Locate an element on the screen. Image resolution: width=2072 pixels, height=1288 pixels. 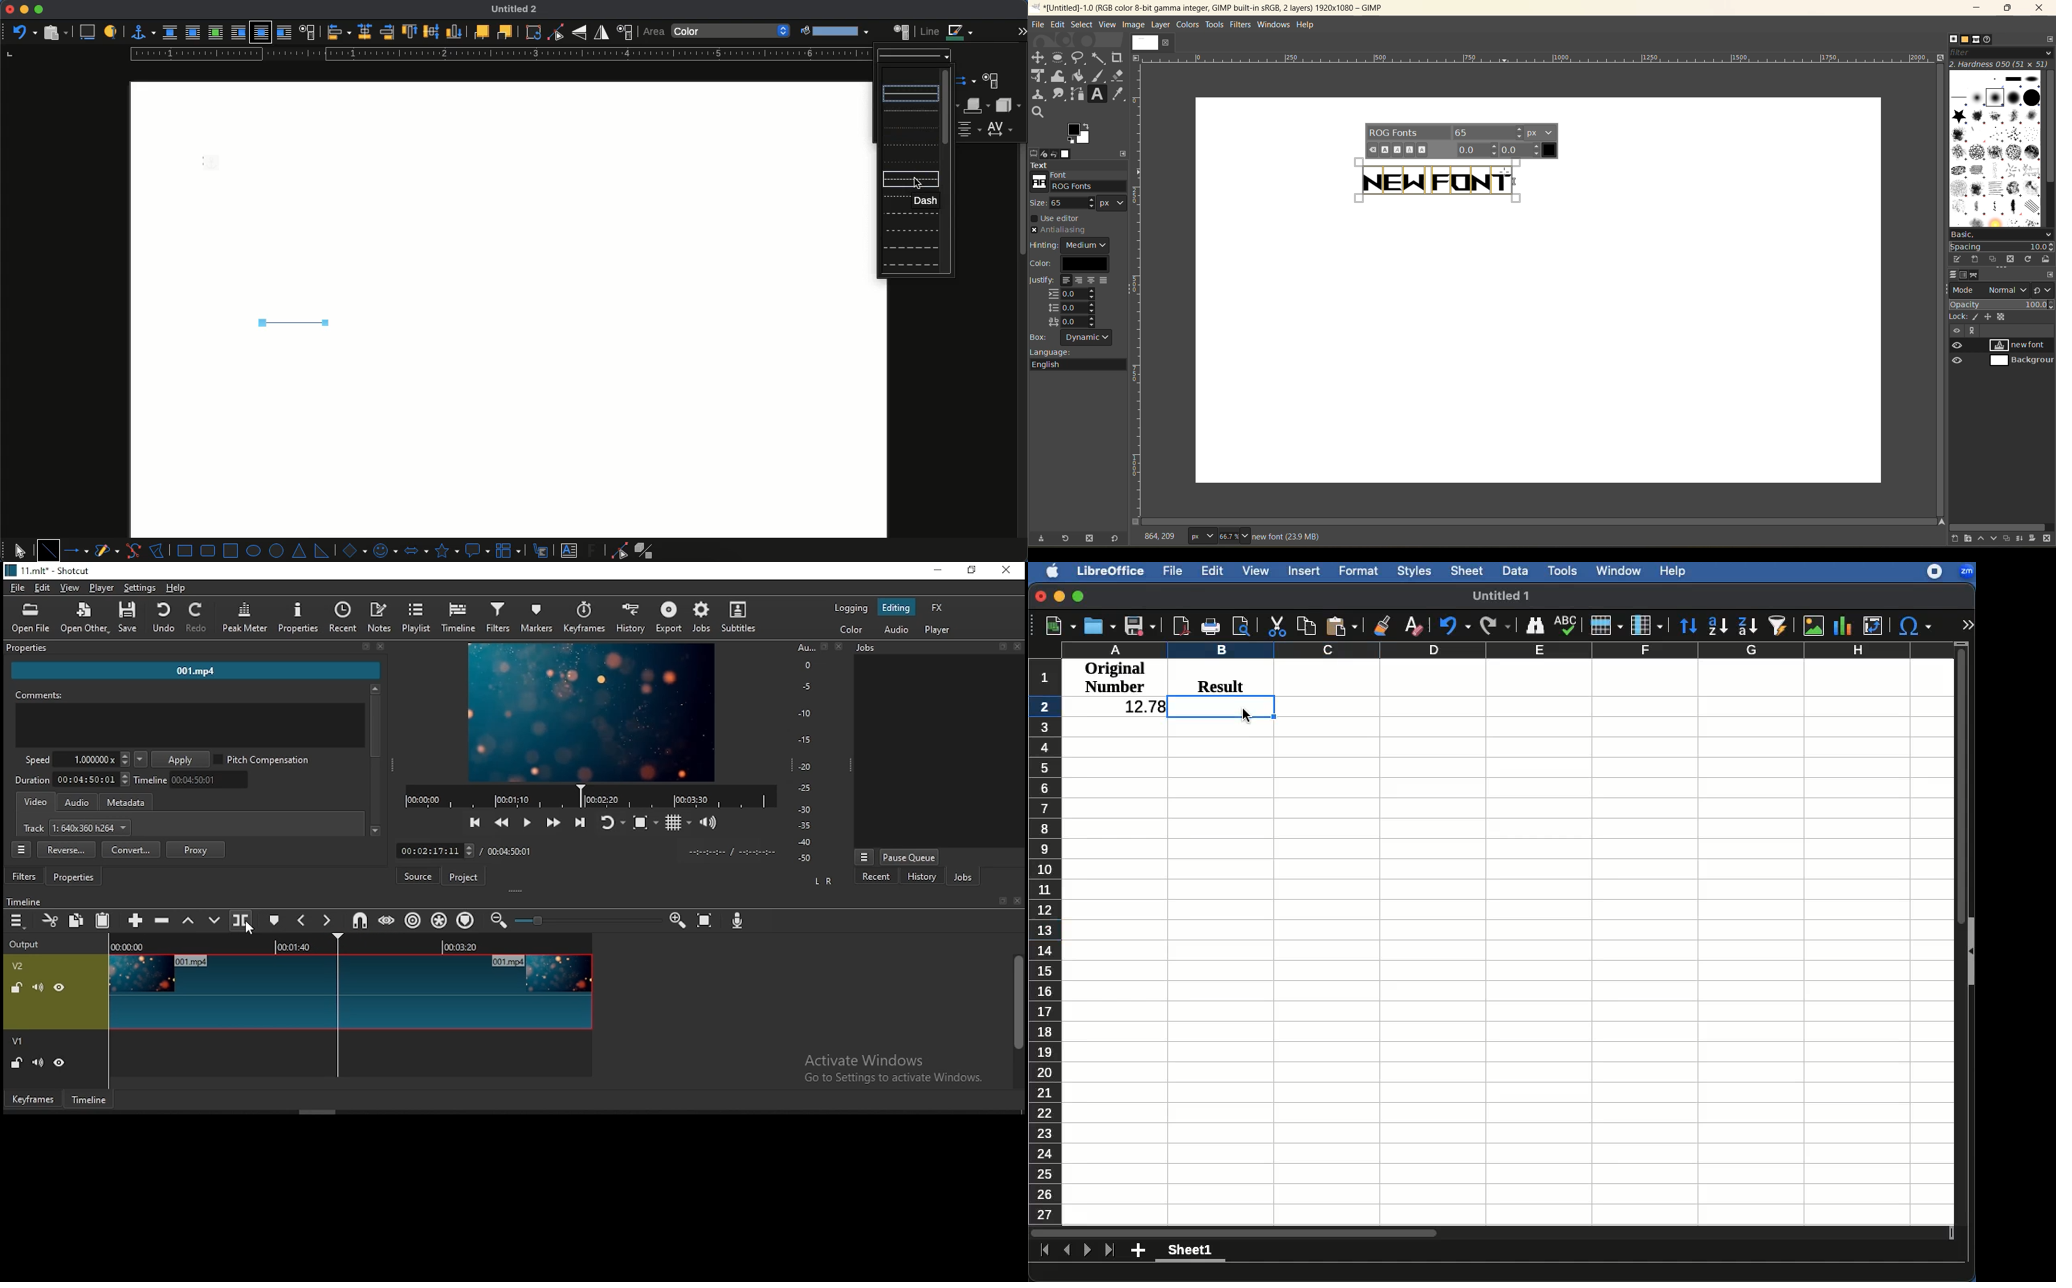
Minimize is located at coordinates (1060, 598).